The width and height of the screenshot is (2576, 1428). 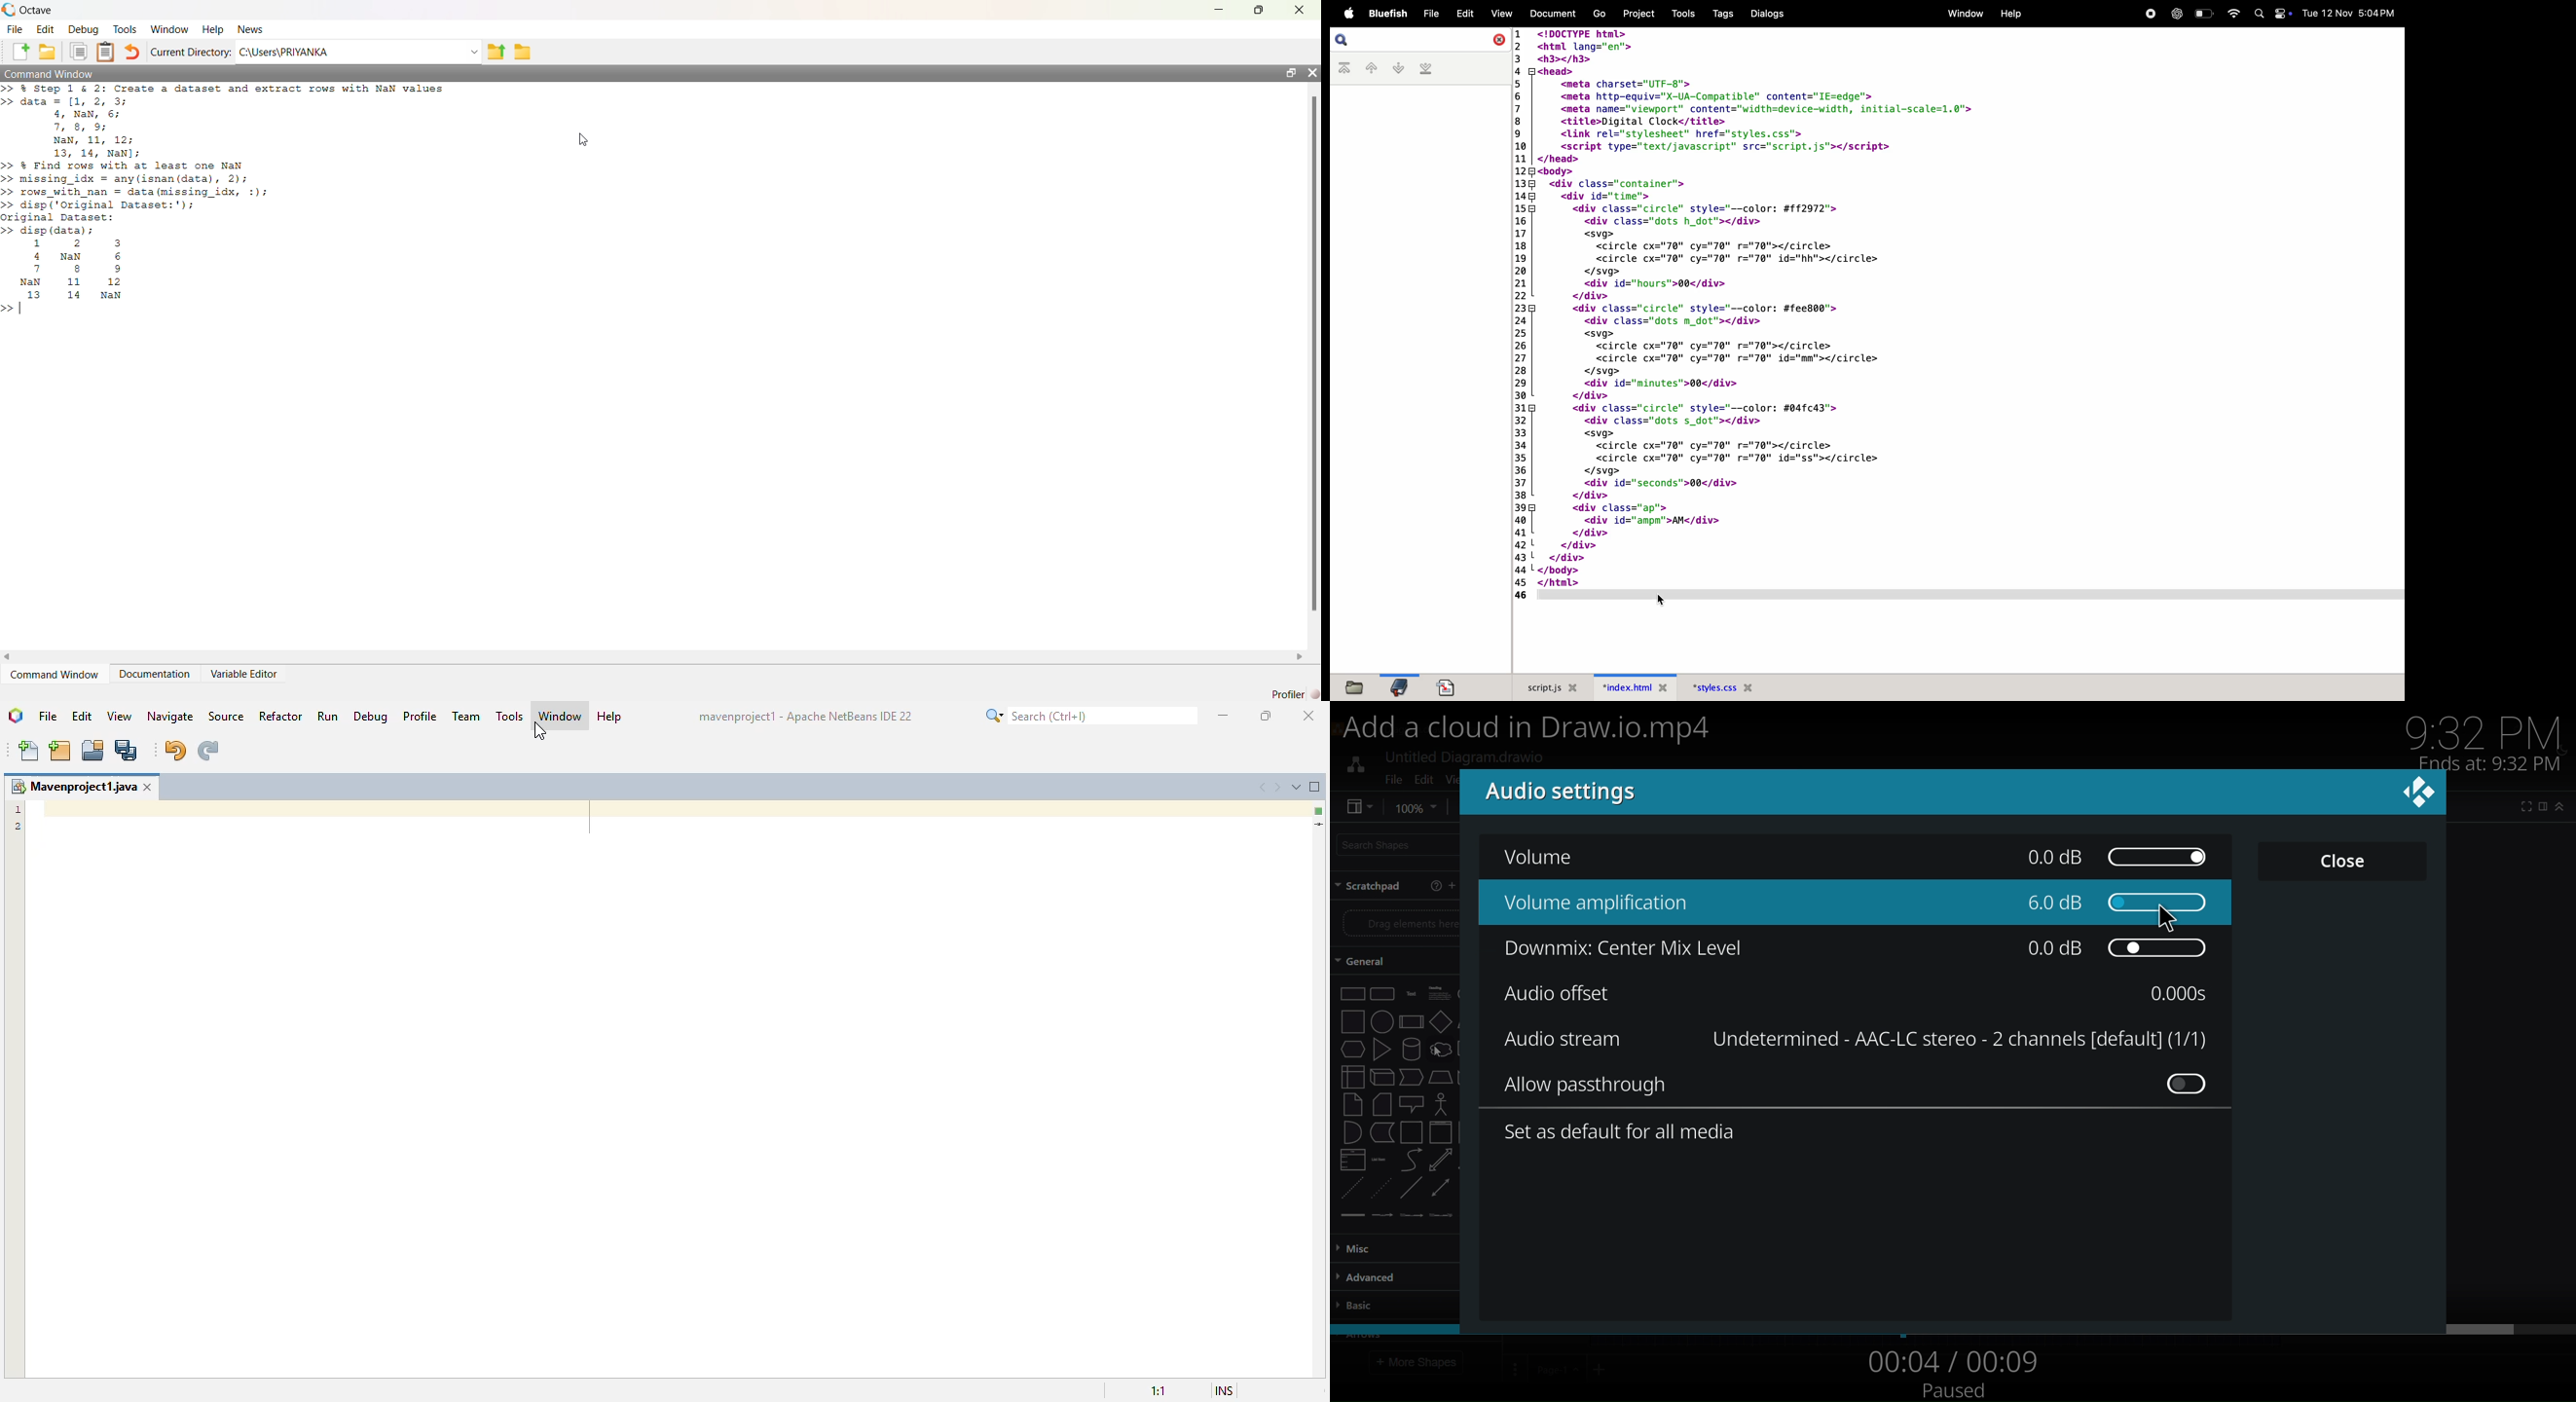 What do you see at coordinates (1638, 14) in the screenshot?
I see `project` at bounding box center [1638, 14].